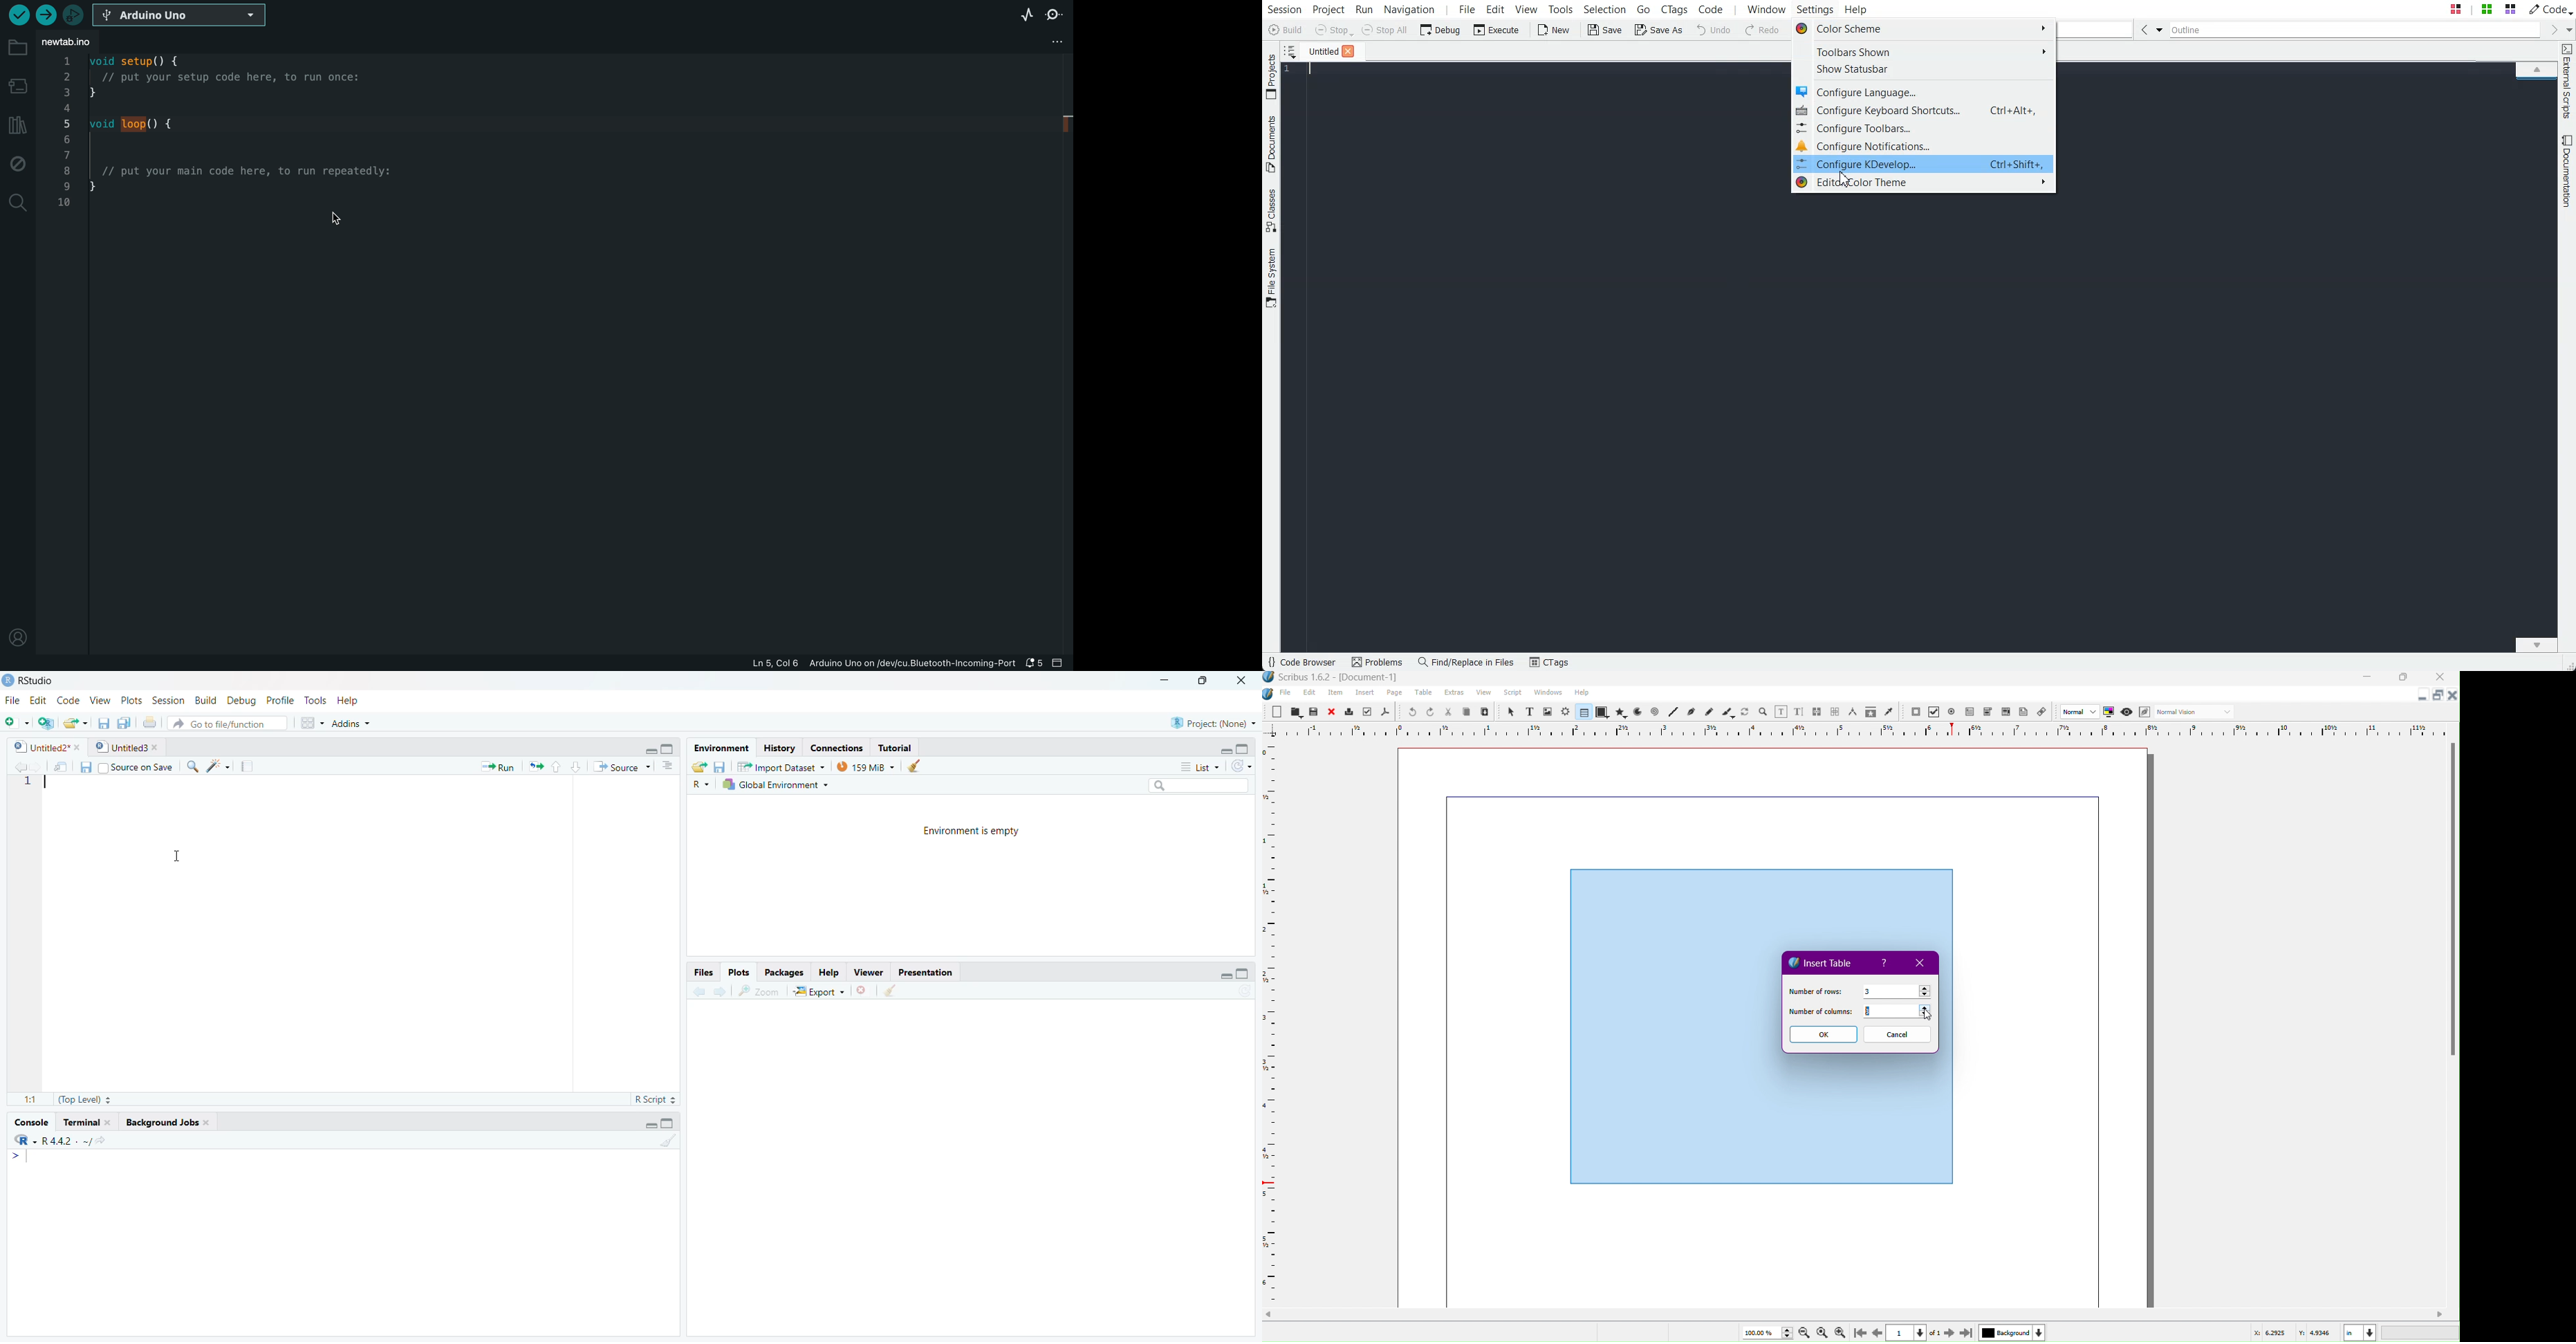  I want to click on Clean, so click(891, 991).